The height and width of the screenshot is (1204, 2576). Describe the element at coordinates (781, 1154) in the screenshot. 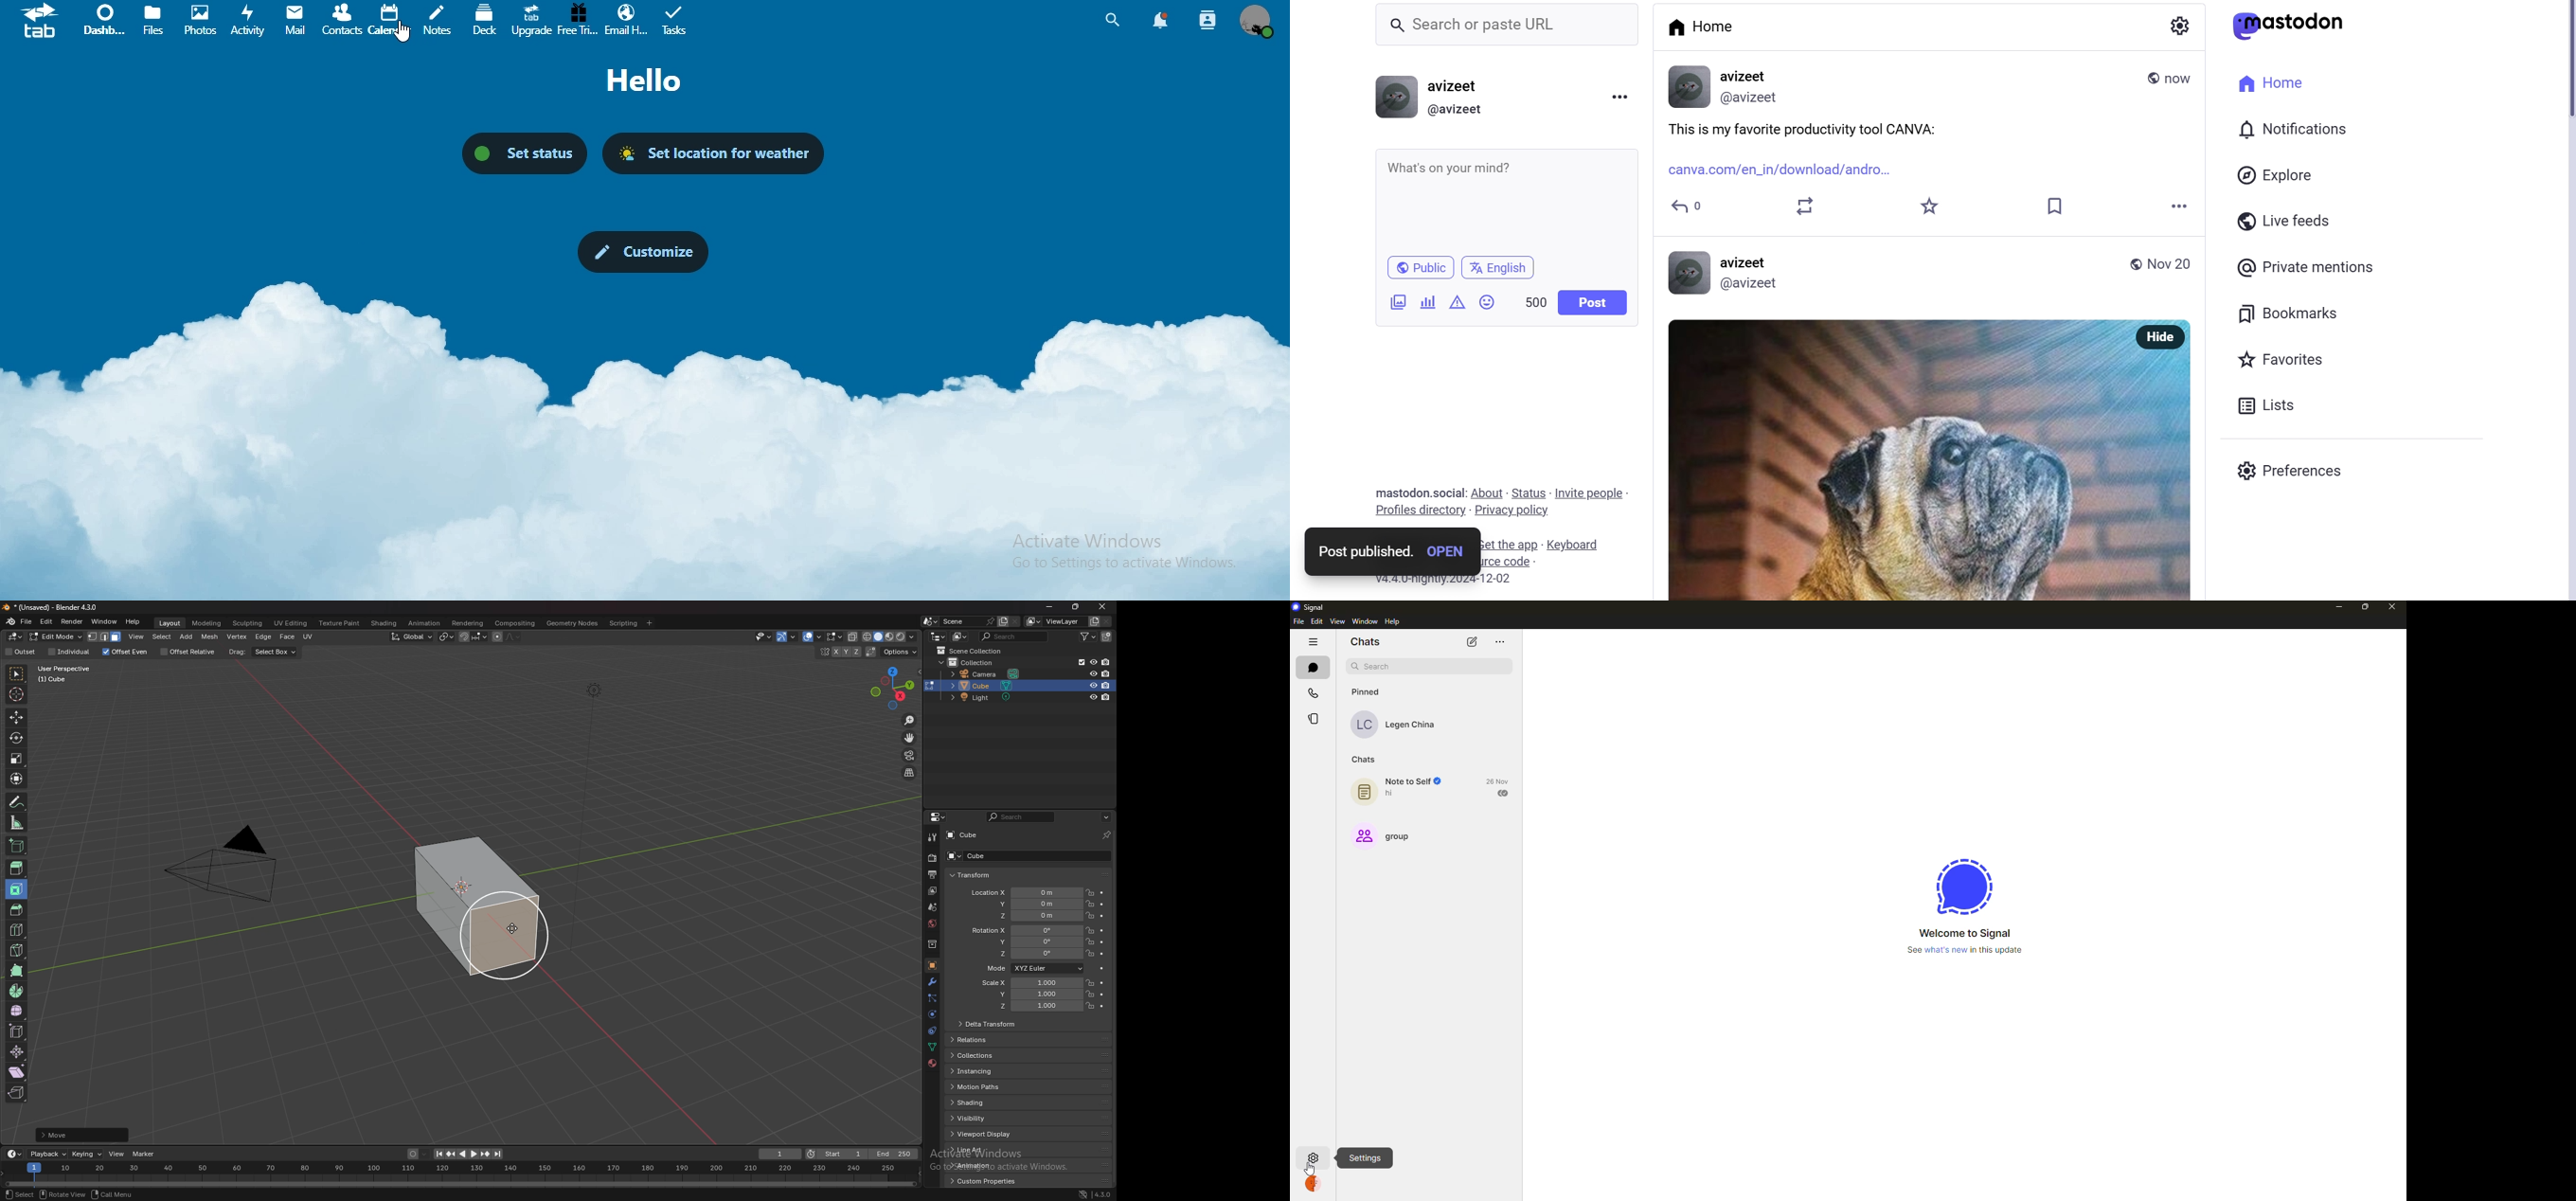

I see `current frame` at that location.